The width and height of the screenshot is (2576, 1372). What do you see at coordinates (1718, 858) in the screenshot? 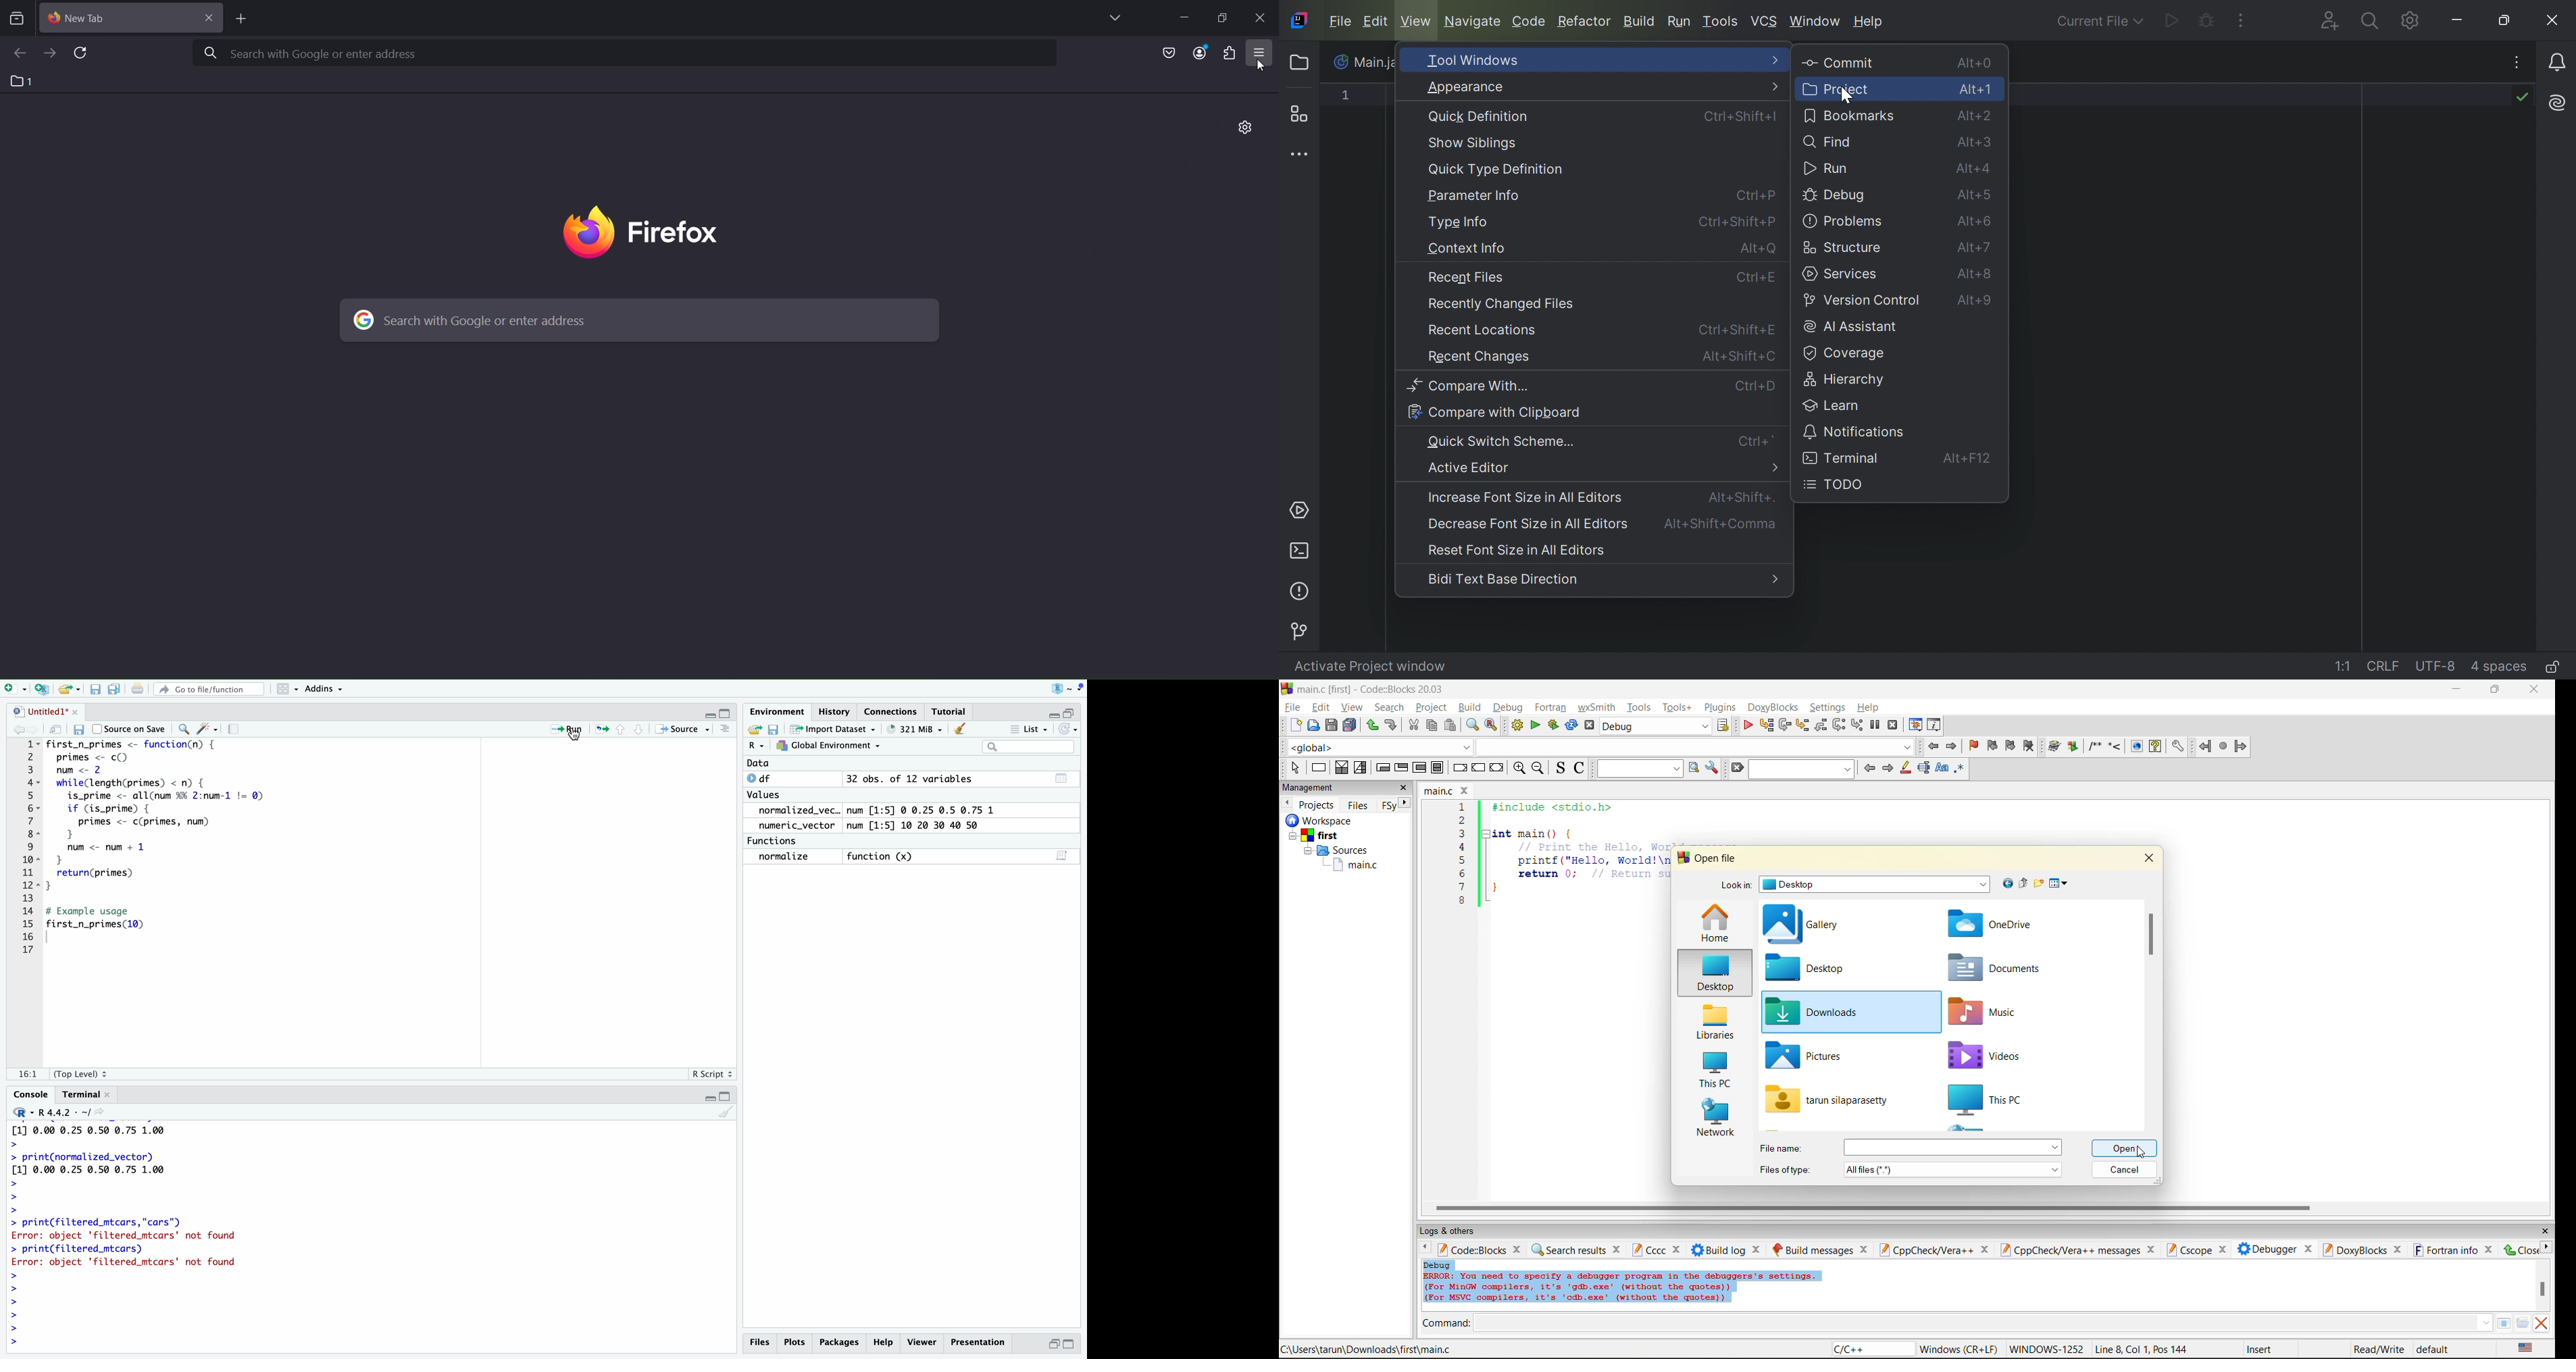
I see `open file` at bounding box center [1718, 858].